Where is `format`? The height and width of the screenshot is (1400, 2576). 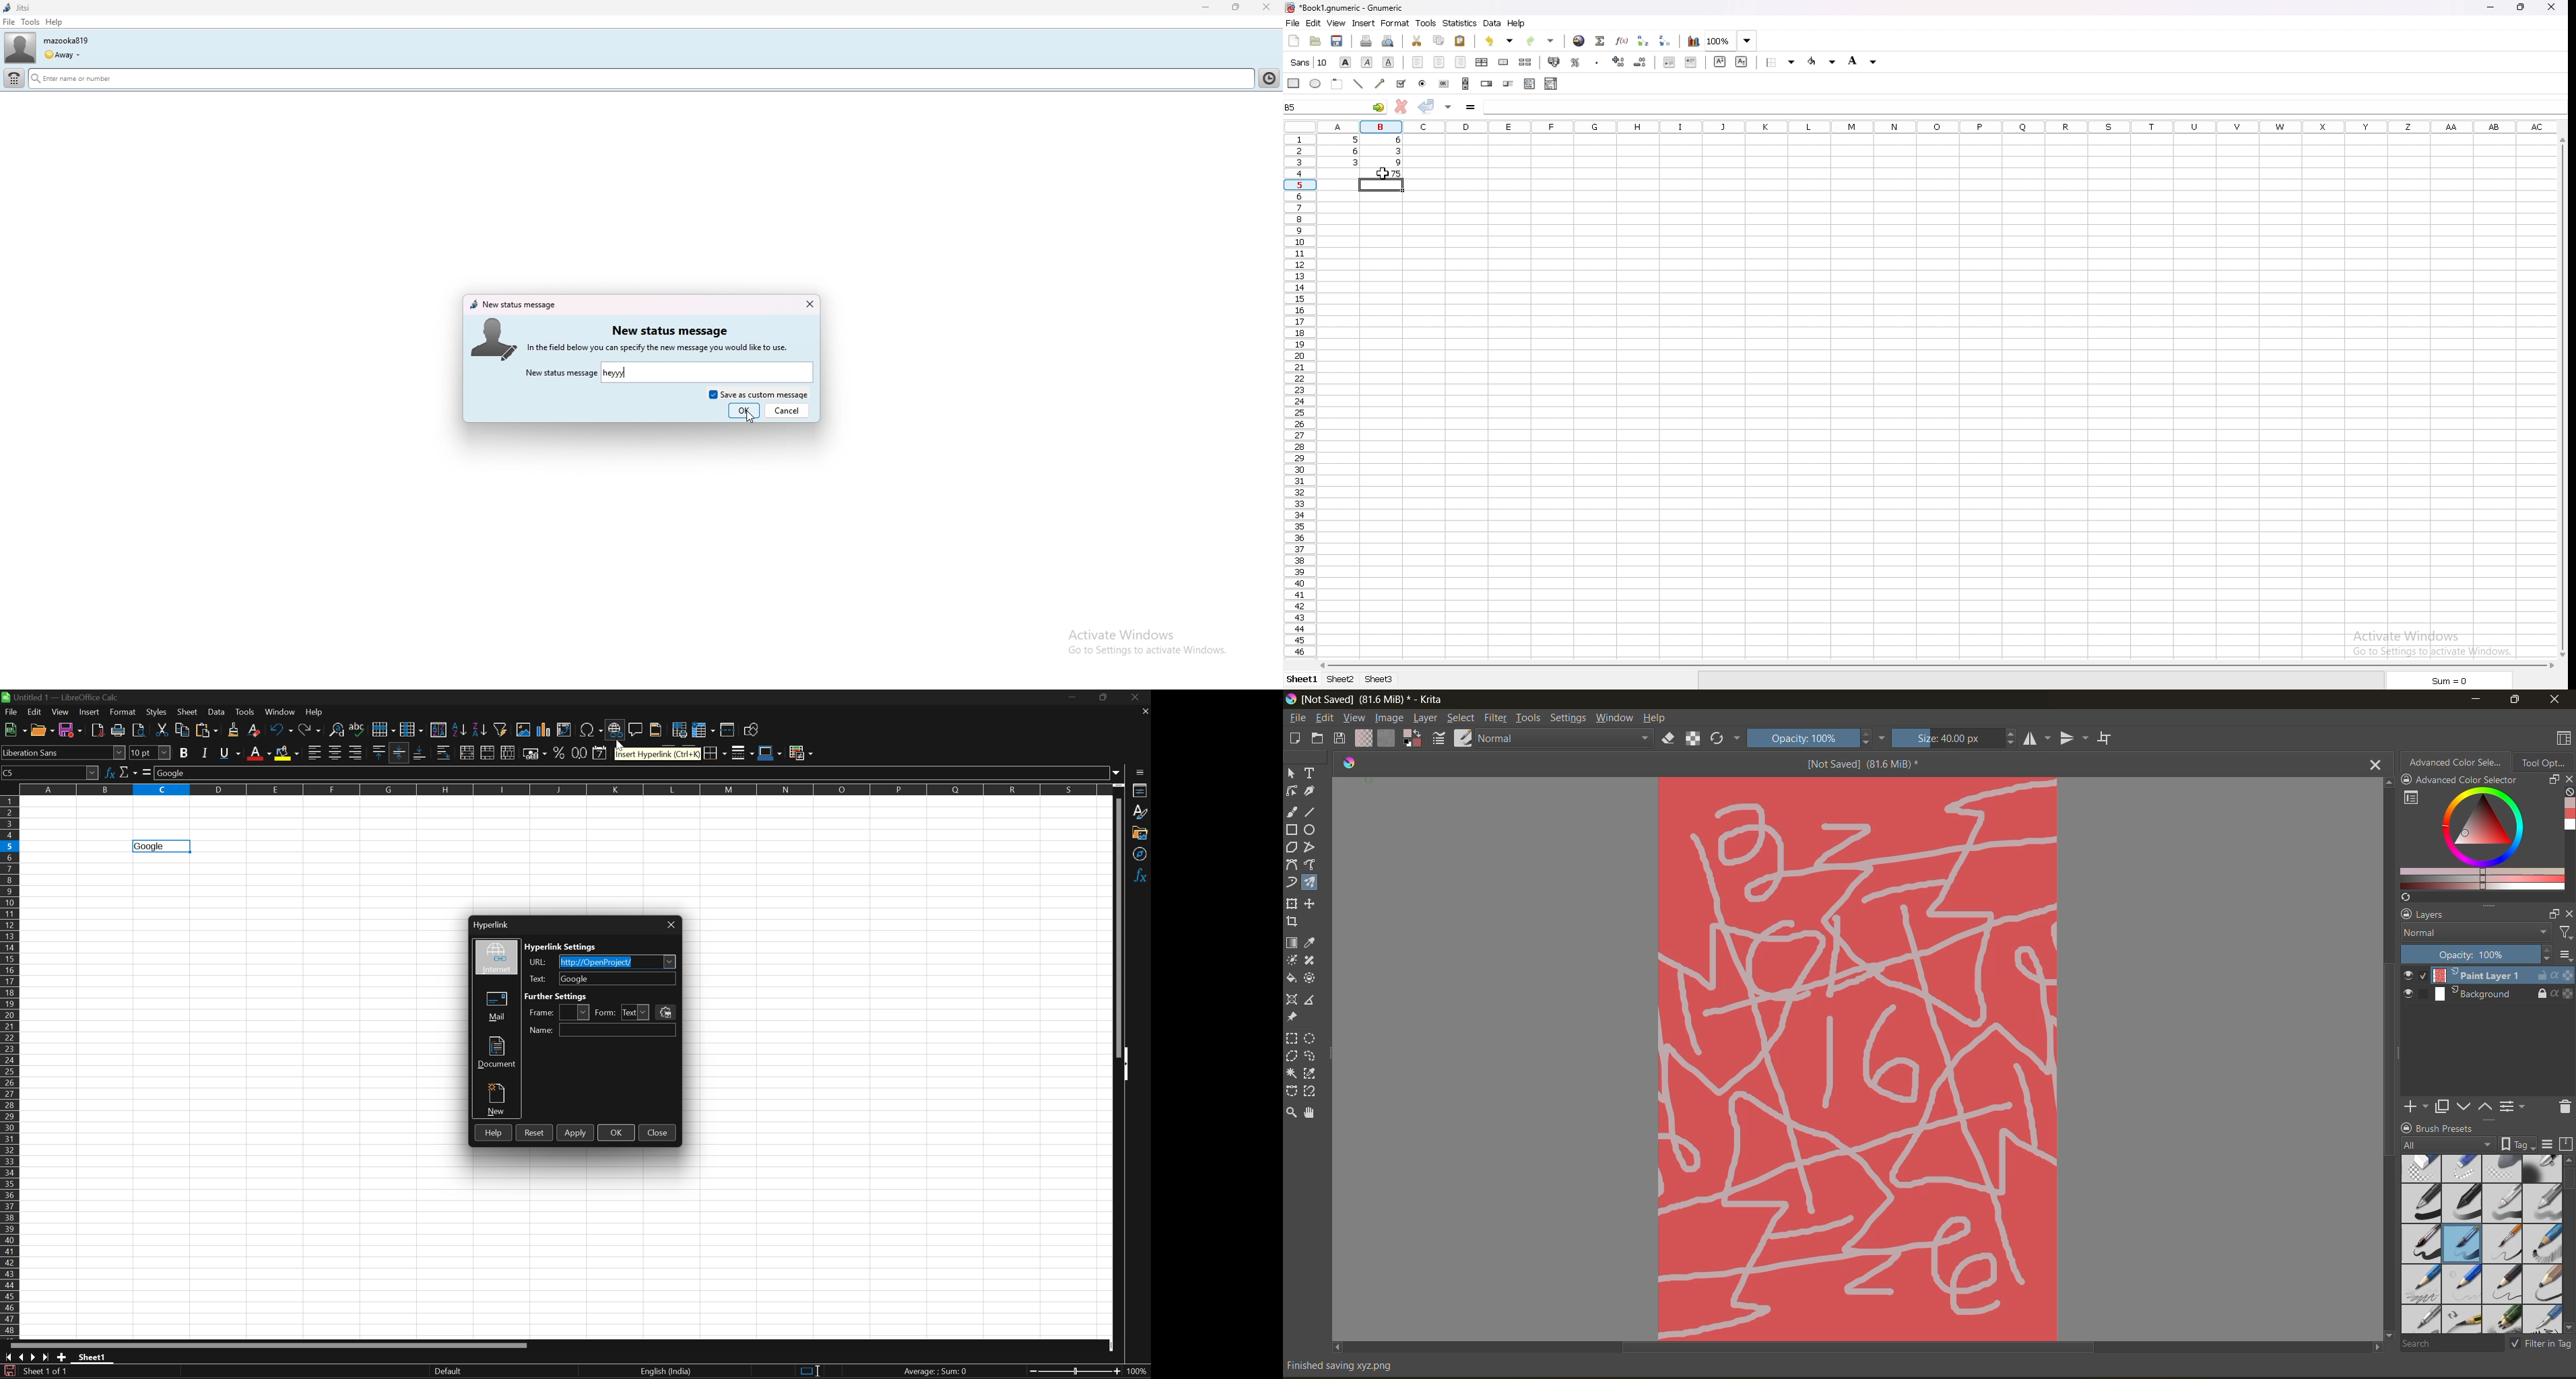 format is located at coordinates (1395, 23).